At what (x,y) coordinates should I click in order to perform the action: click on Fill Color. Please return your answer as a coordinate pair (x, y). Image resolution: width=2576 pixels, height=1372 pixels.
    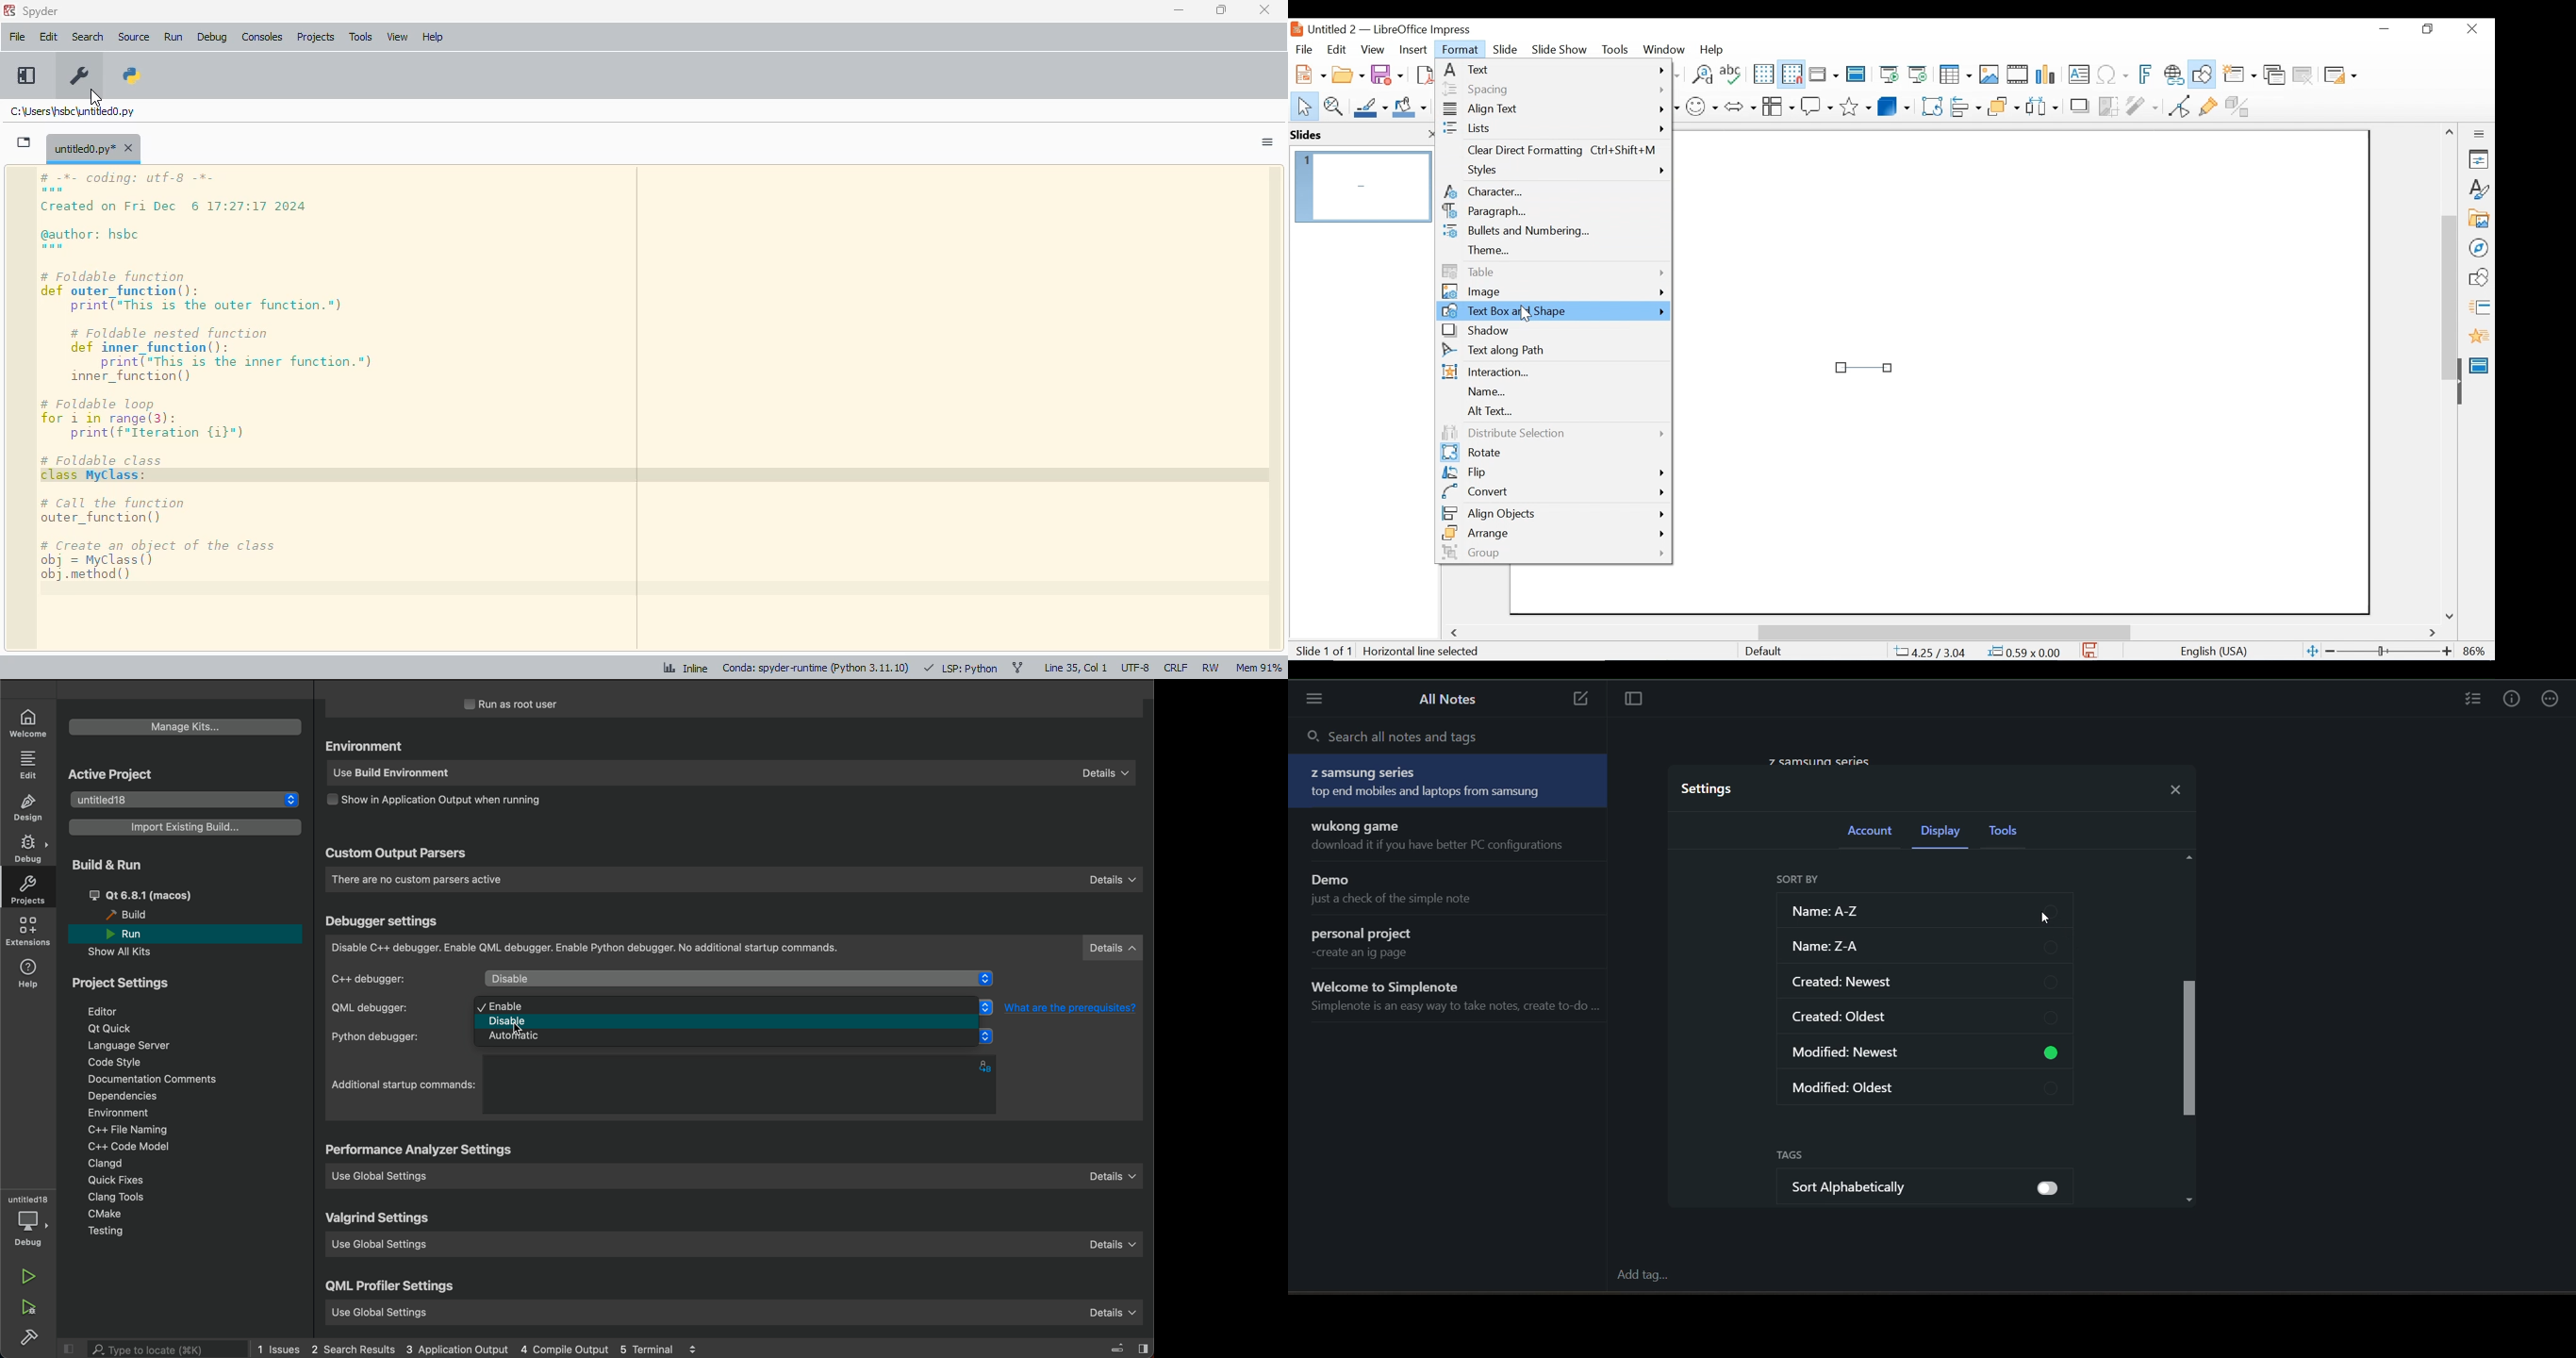
    Looking at the image, I should click on (1410, 107).